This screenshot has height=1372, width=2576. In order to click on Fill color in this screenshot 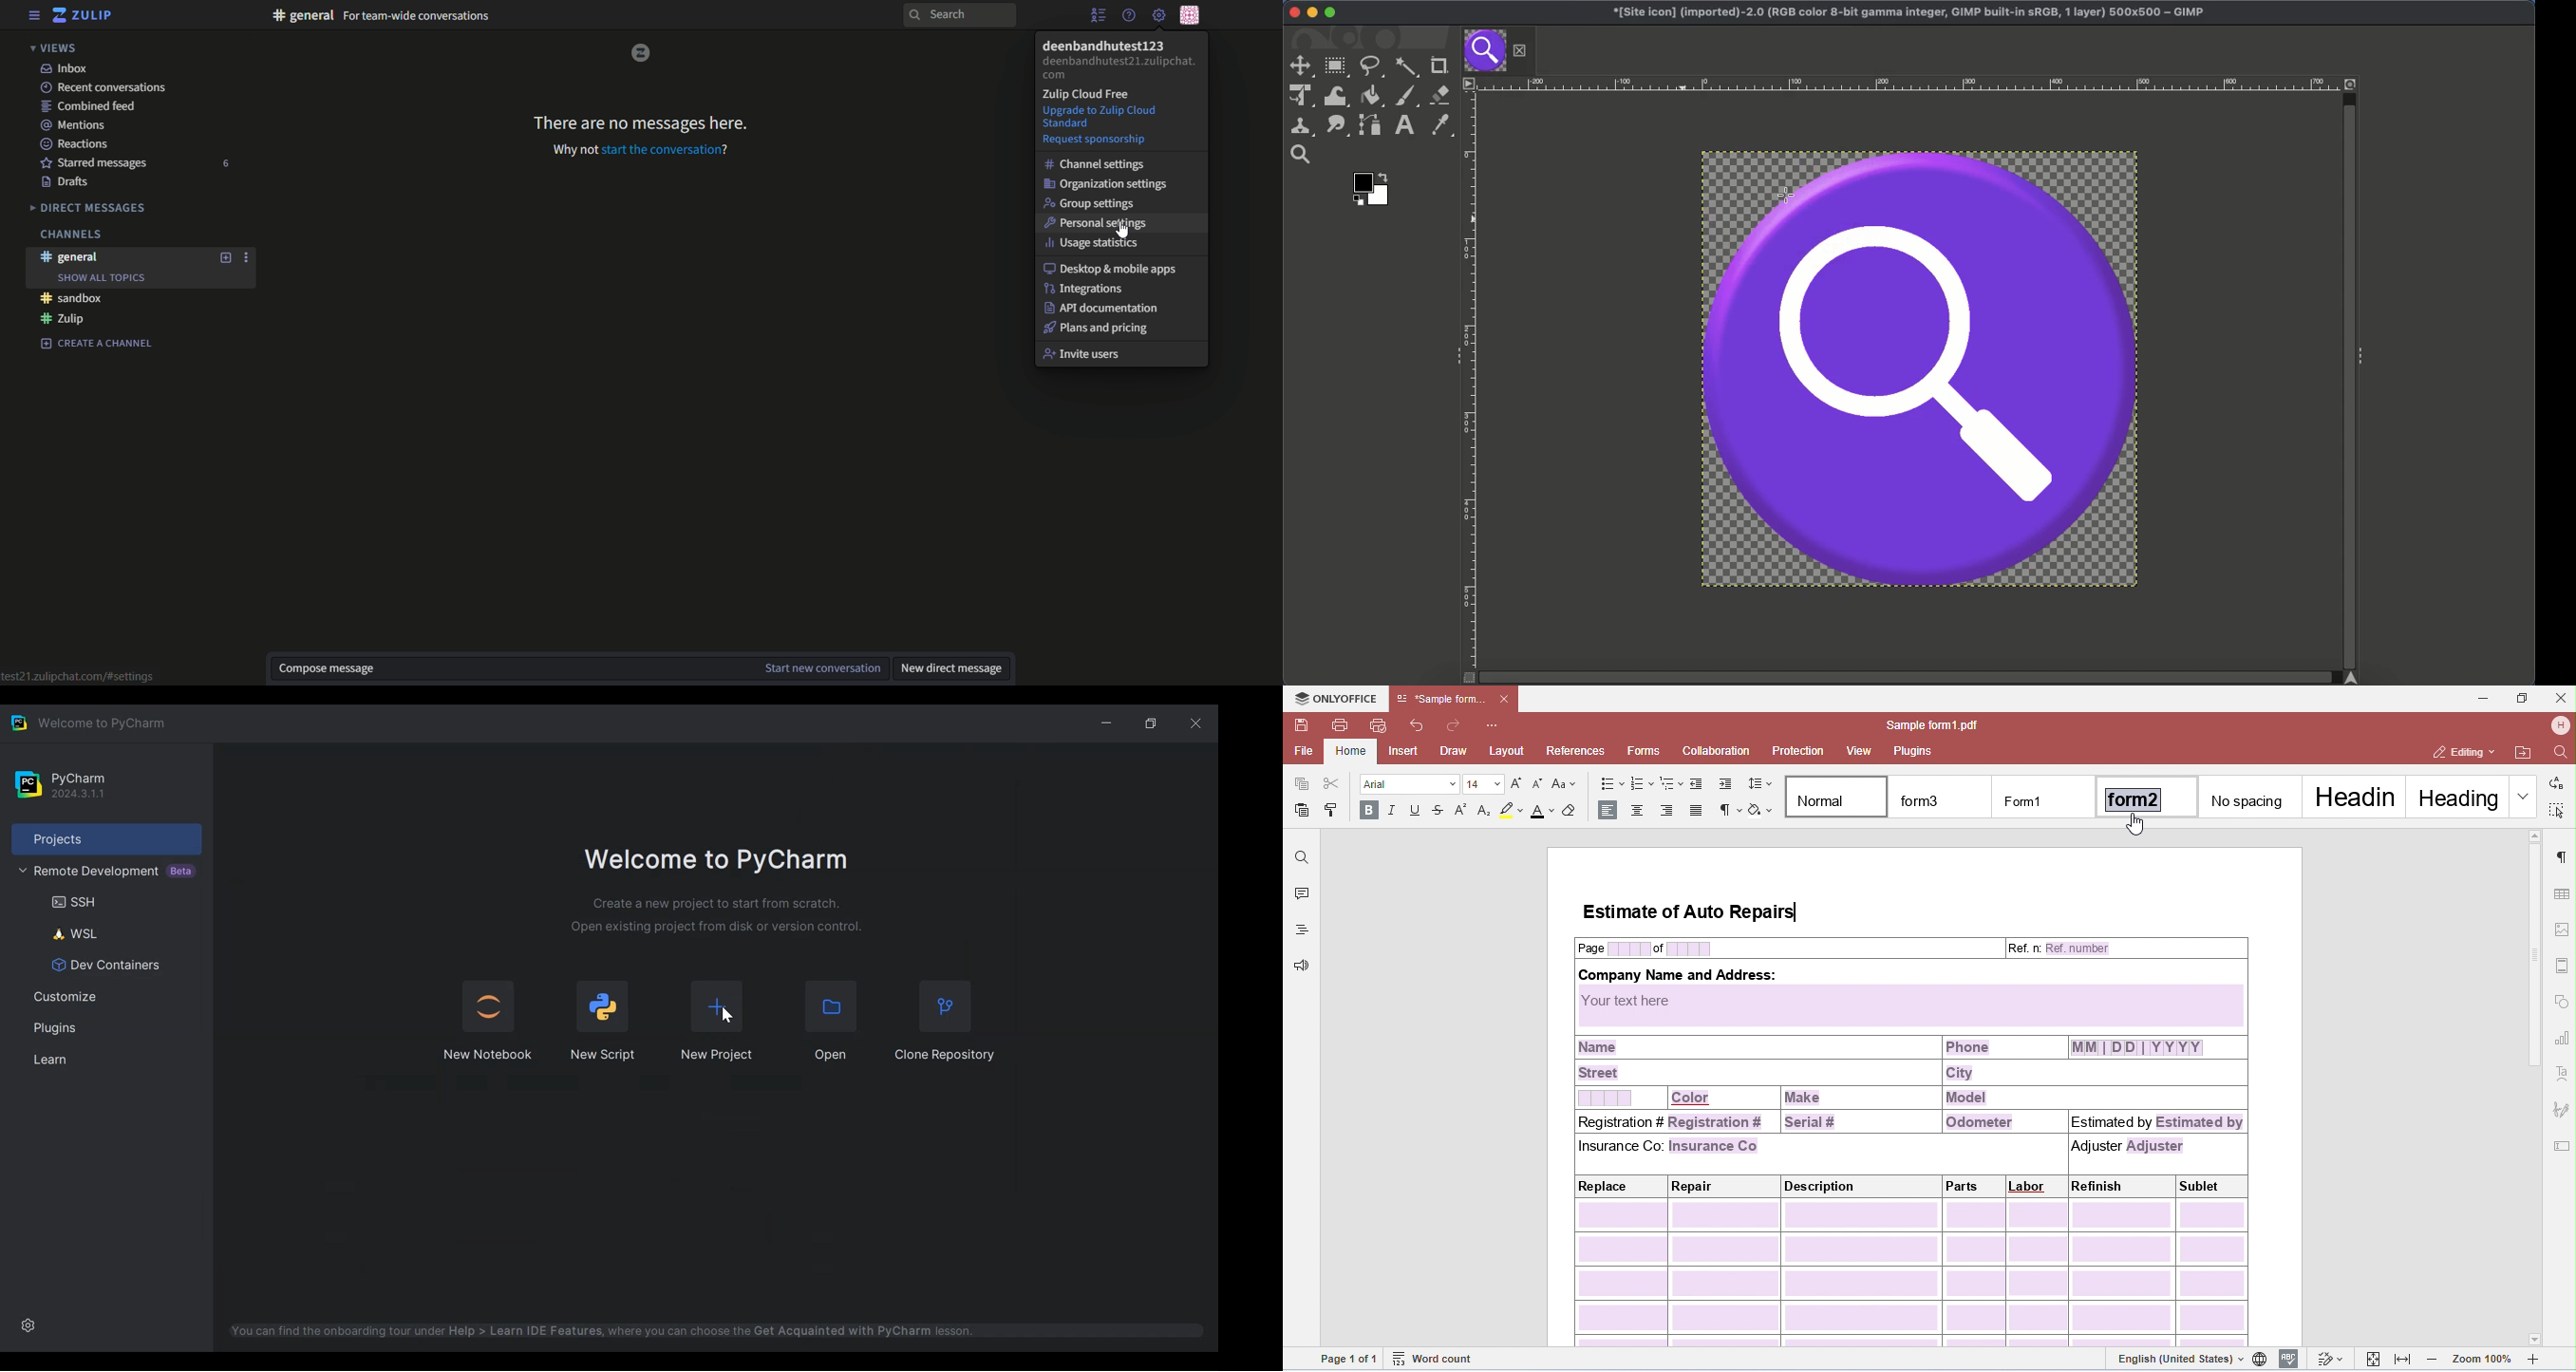, I will do `click(1370, 97)`.